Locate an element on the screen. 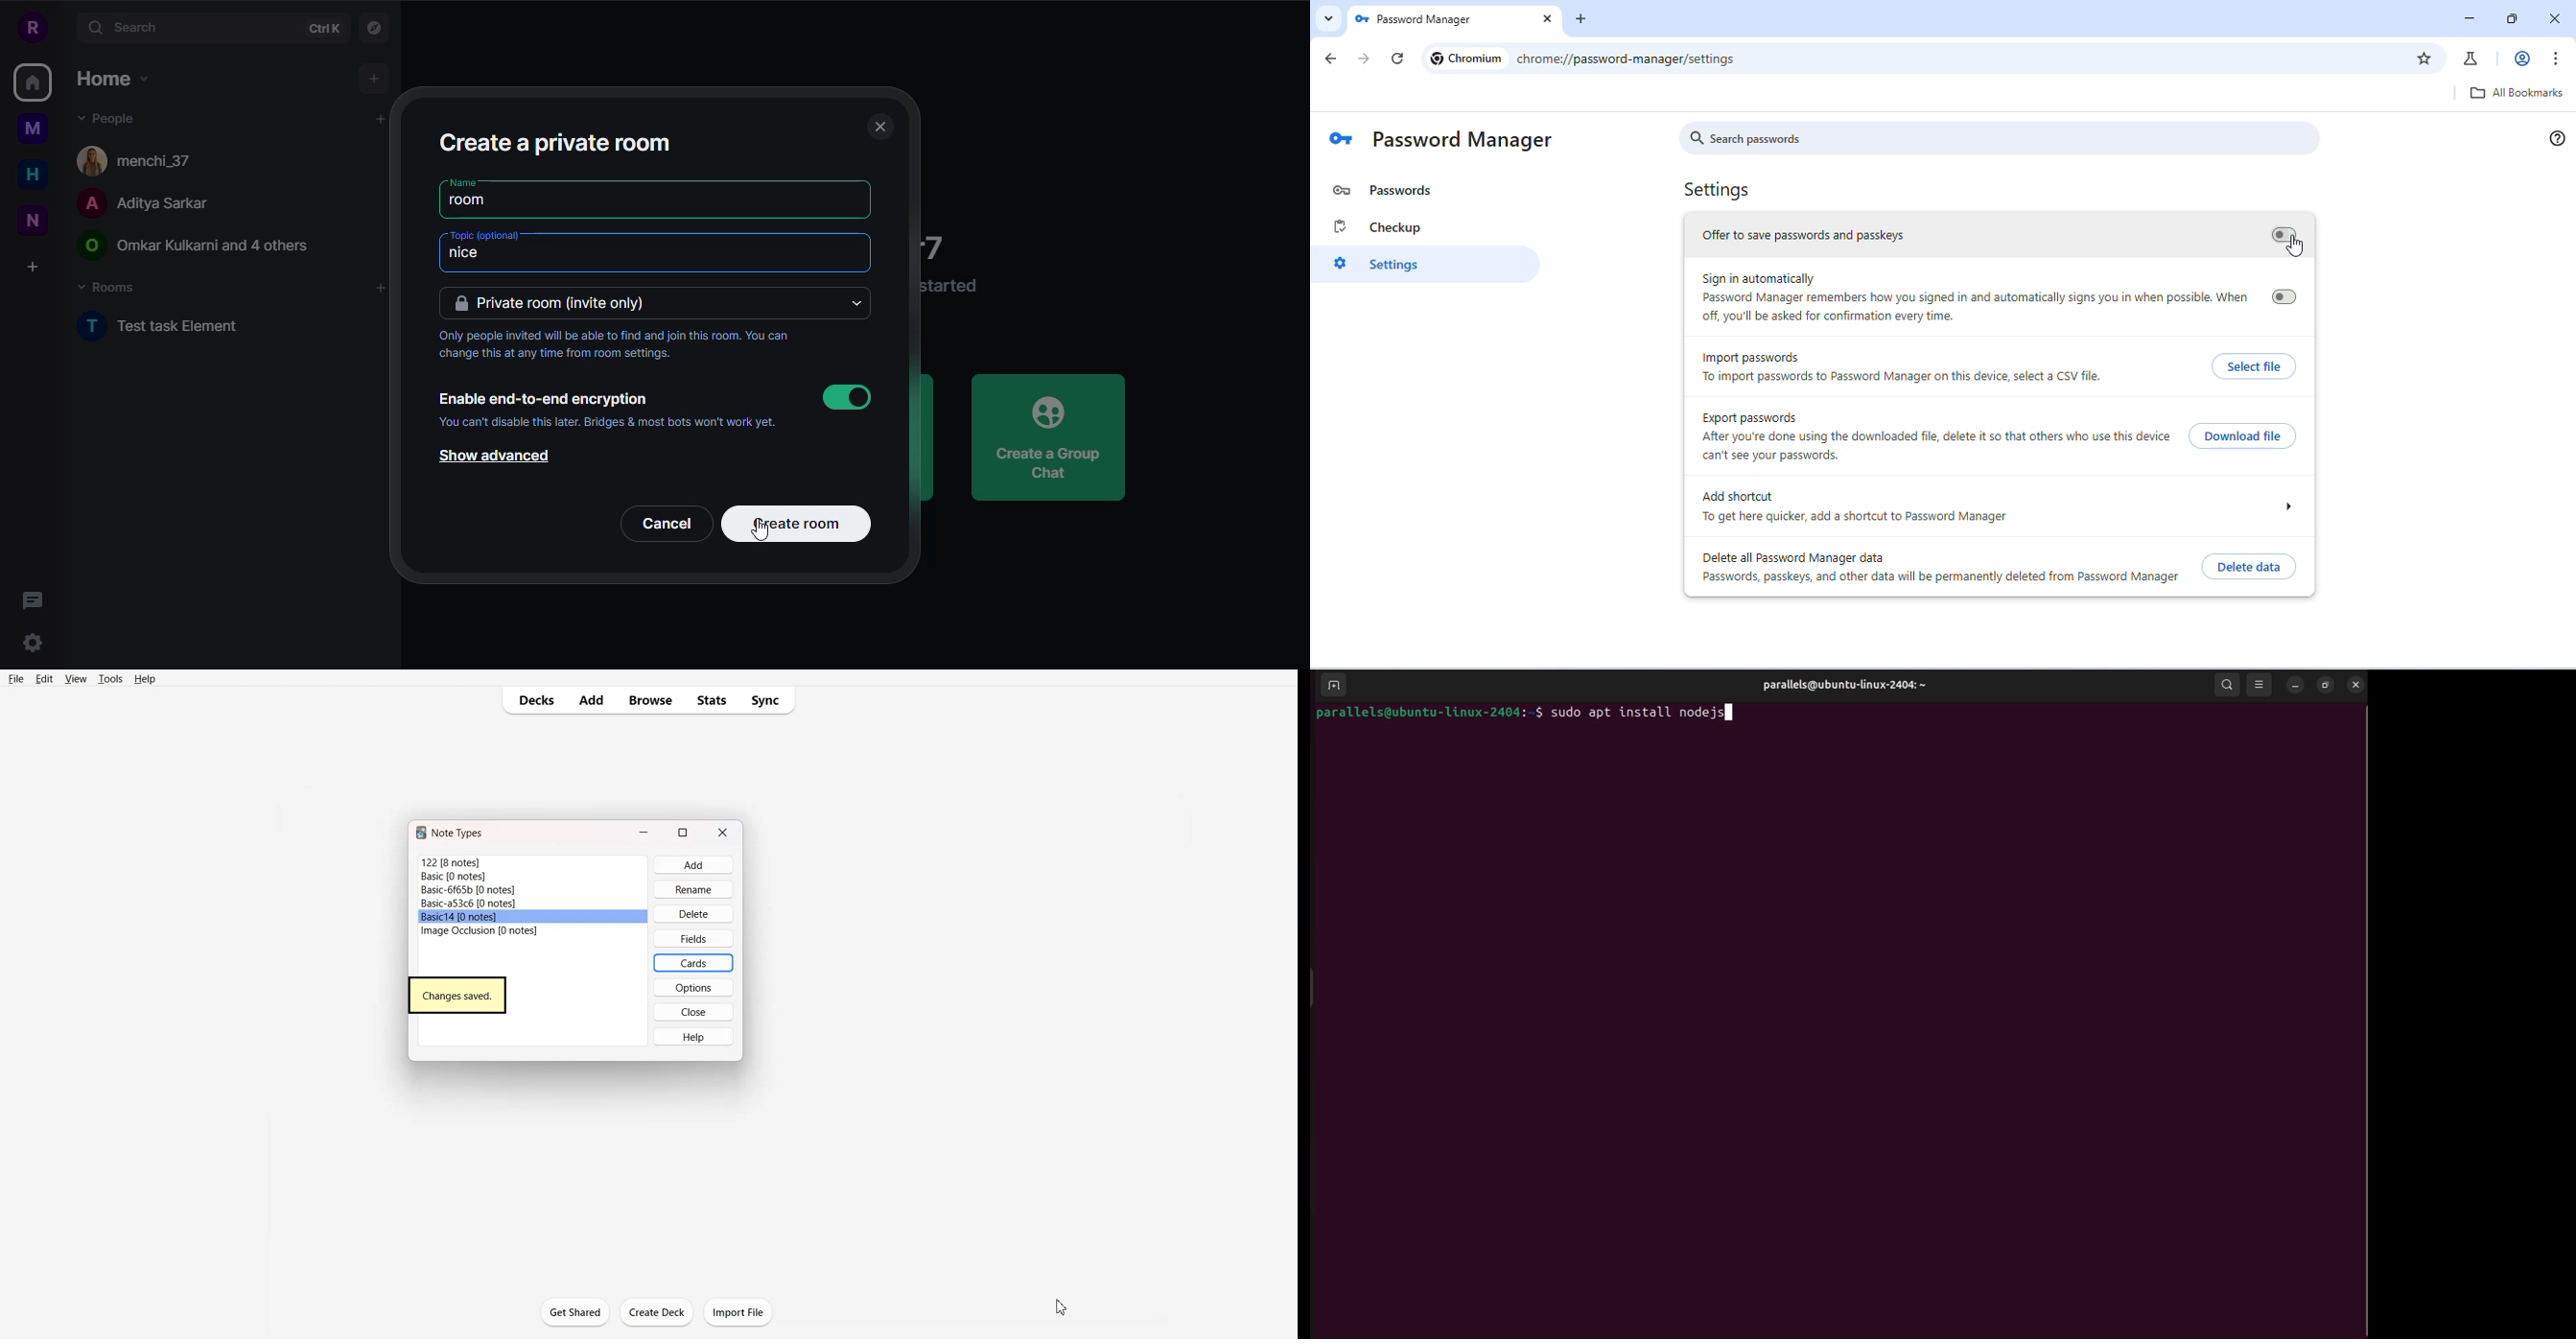 The width and height of the screenshot is (2576, 1344). add terminal is located at coordinates (1332, 685).